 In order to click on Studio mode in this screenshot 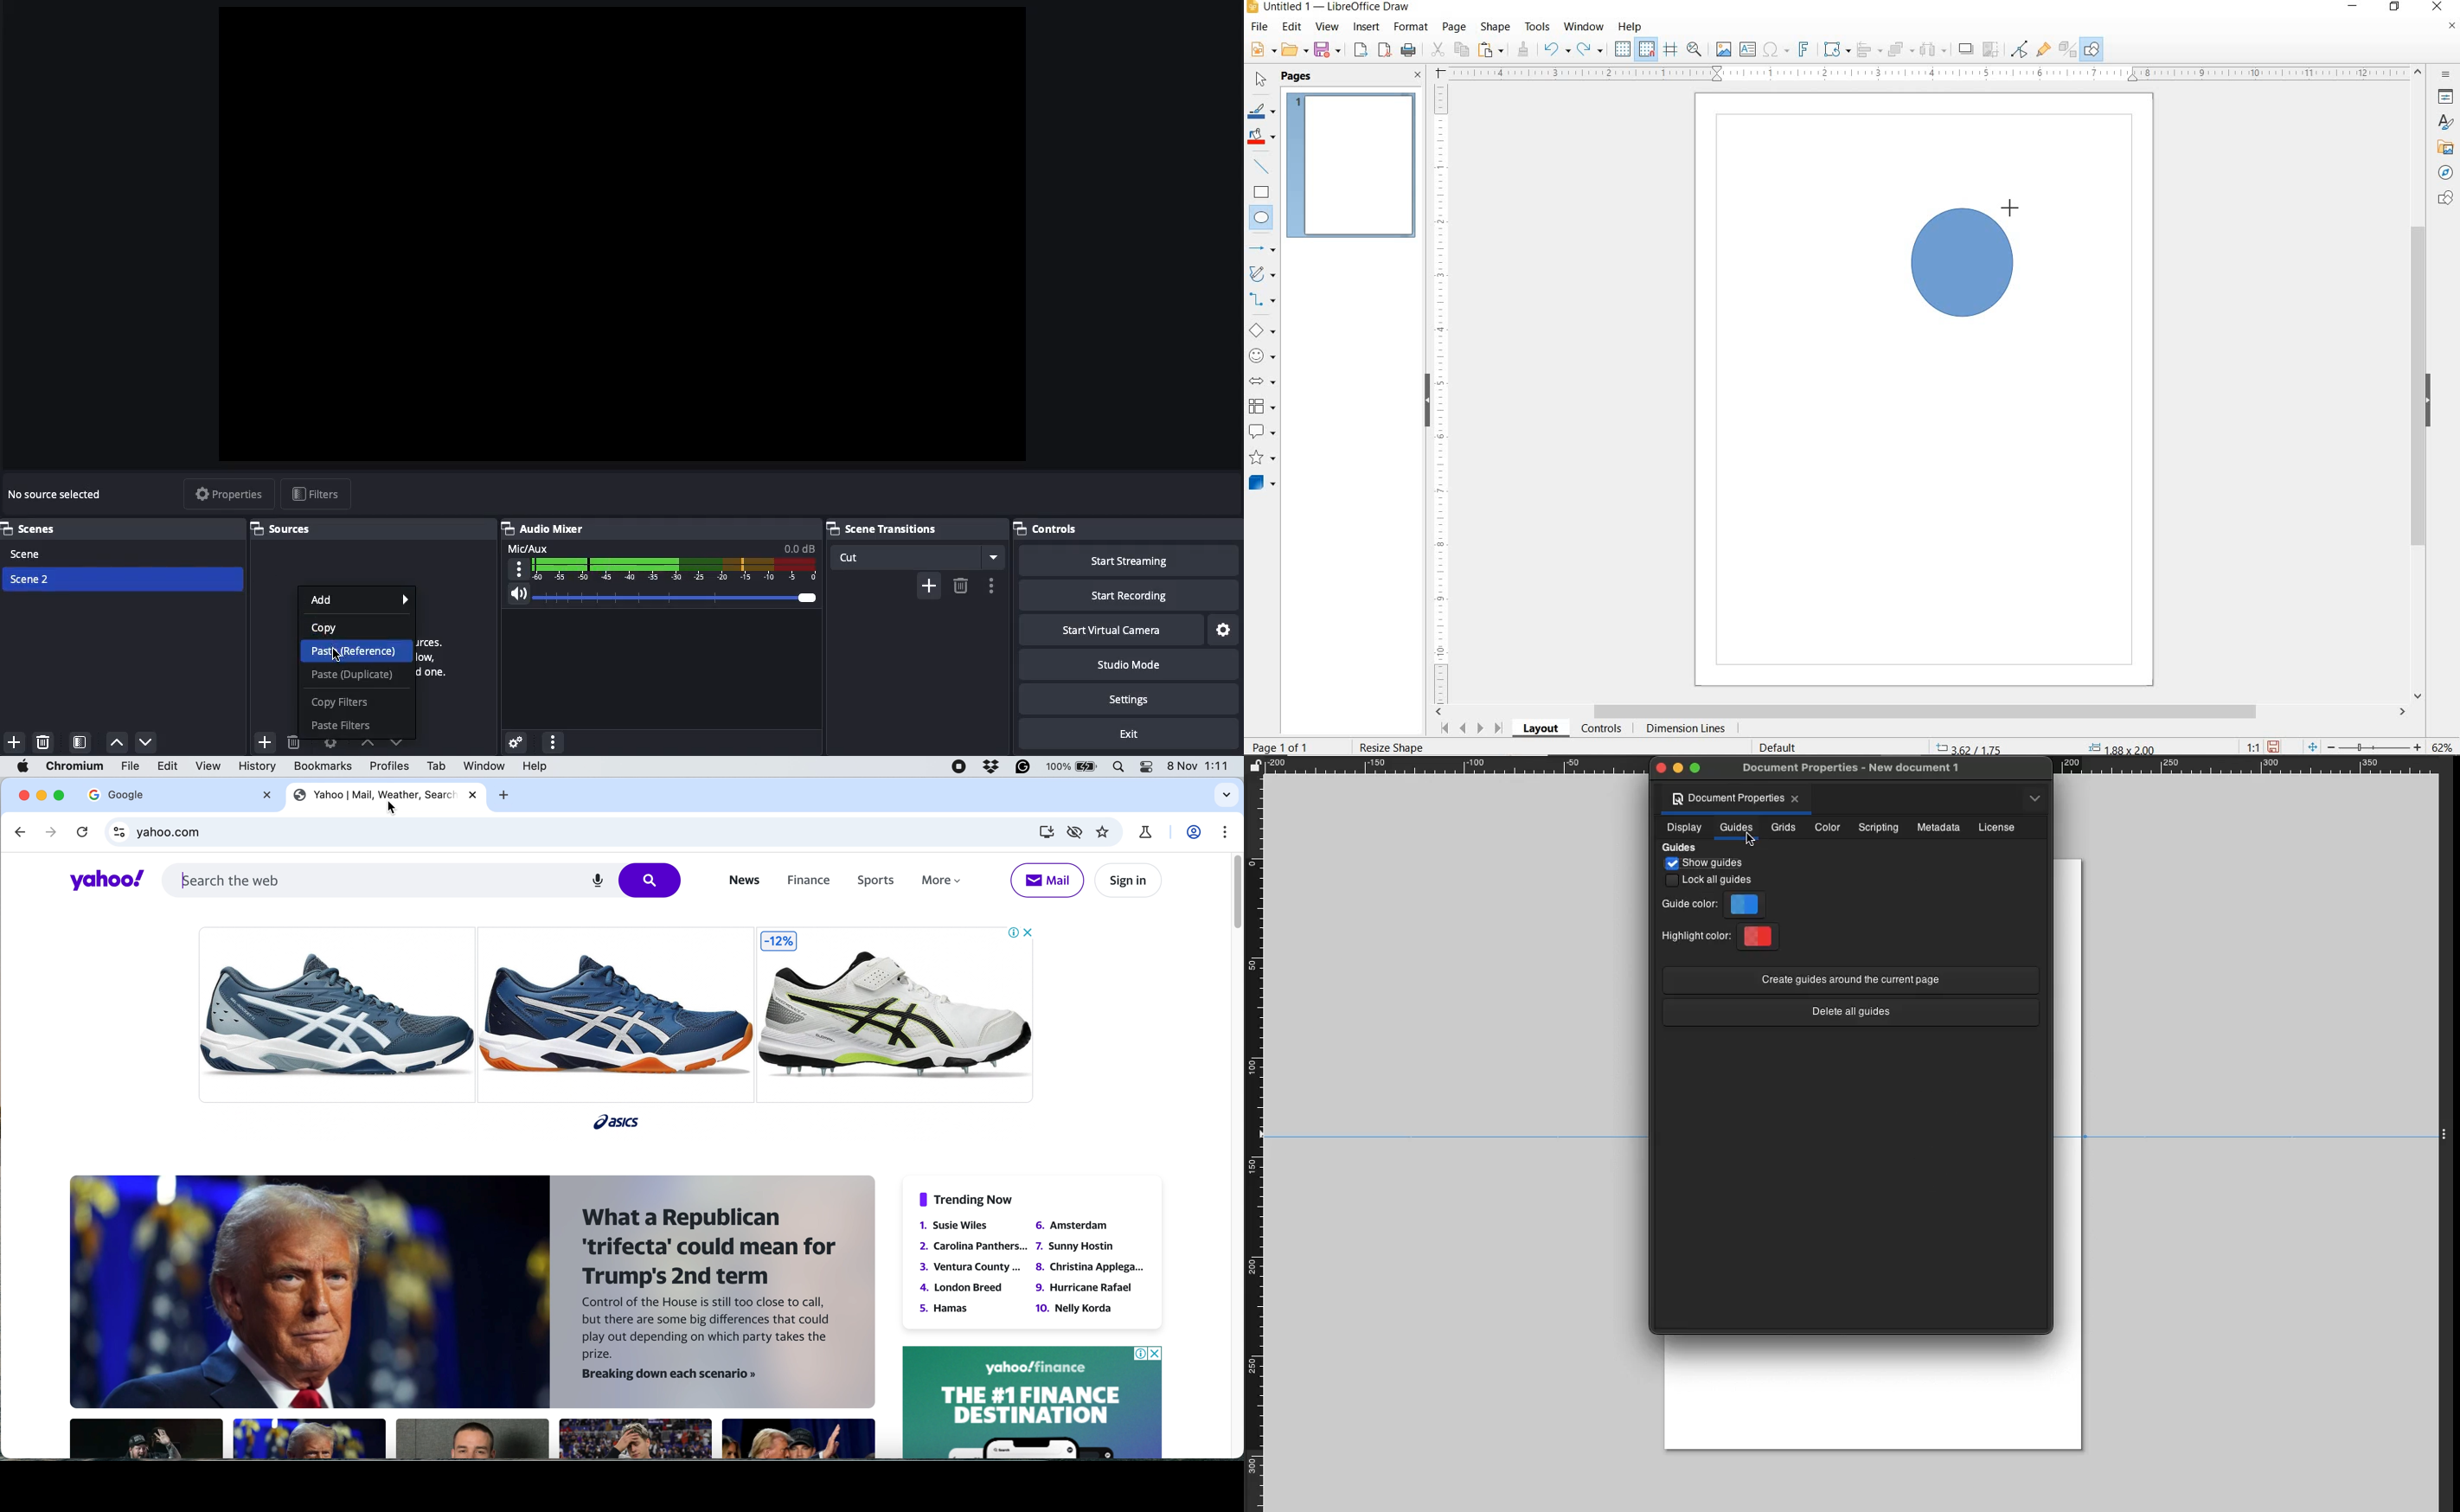, I will do `click(1125, 663)`.